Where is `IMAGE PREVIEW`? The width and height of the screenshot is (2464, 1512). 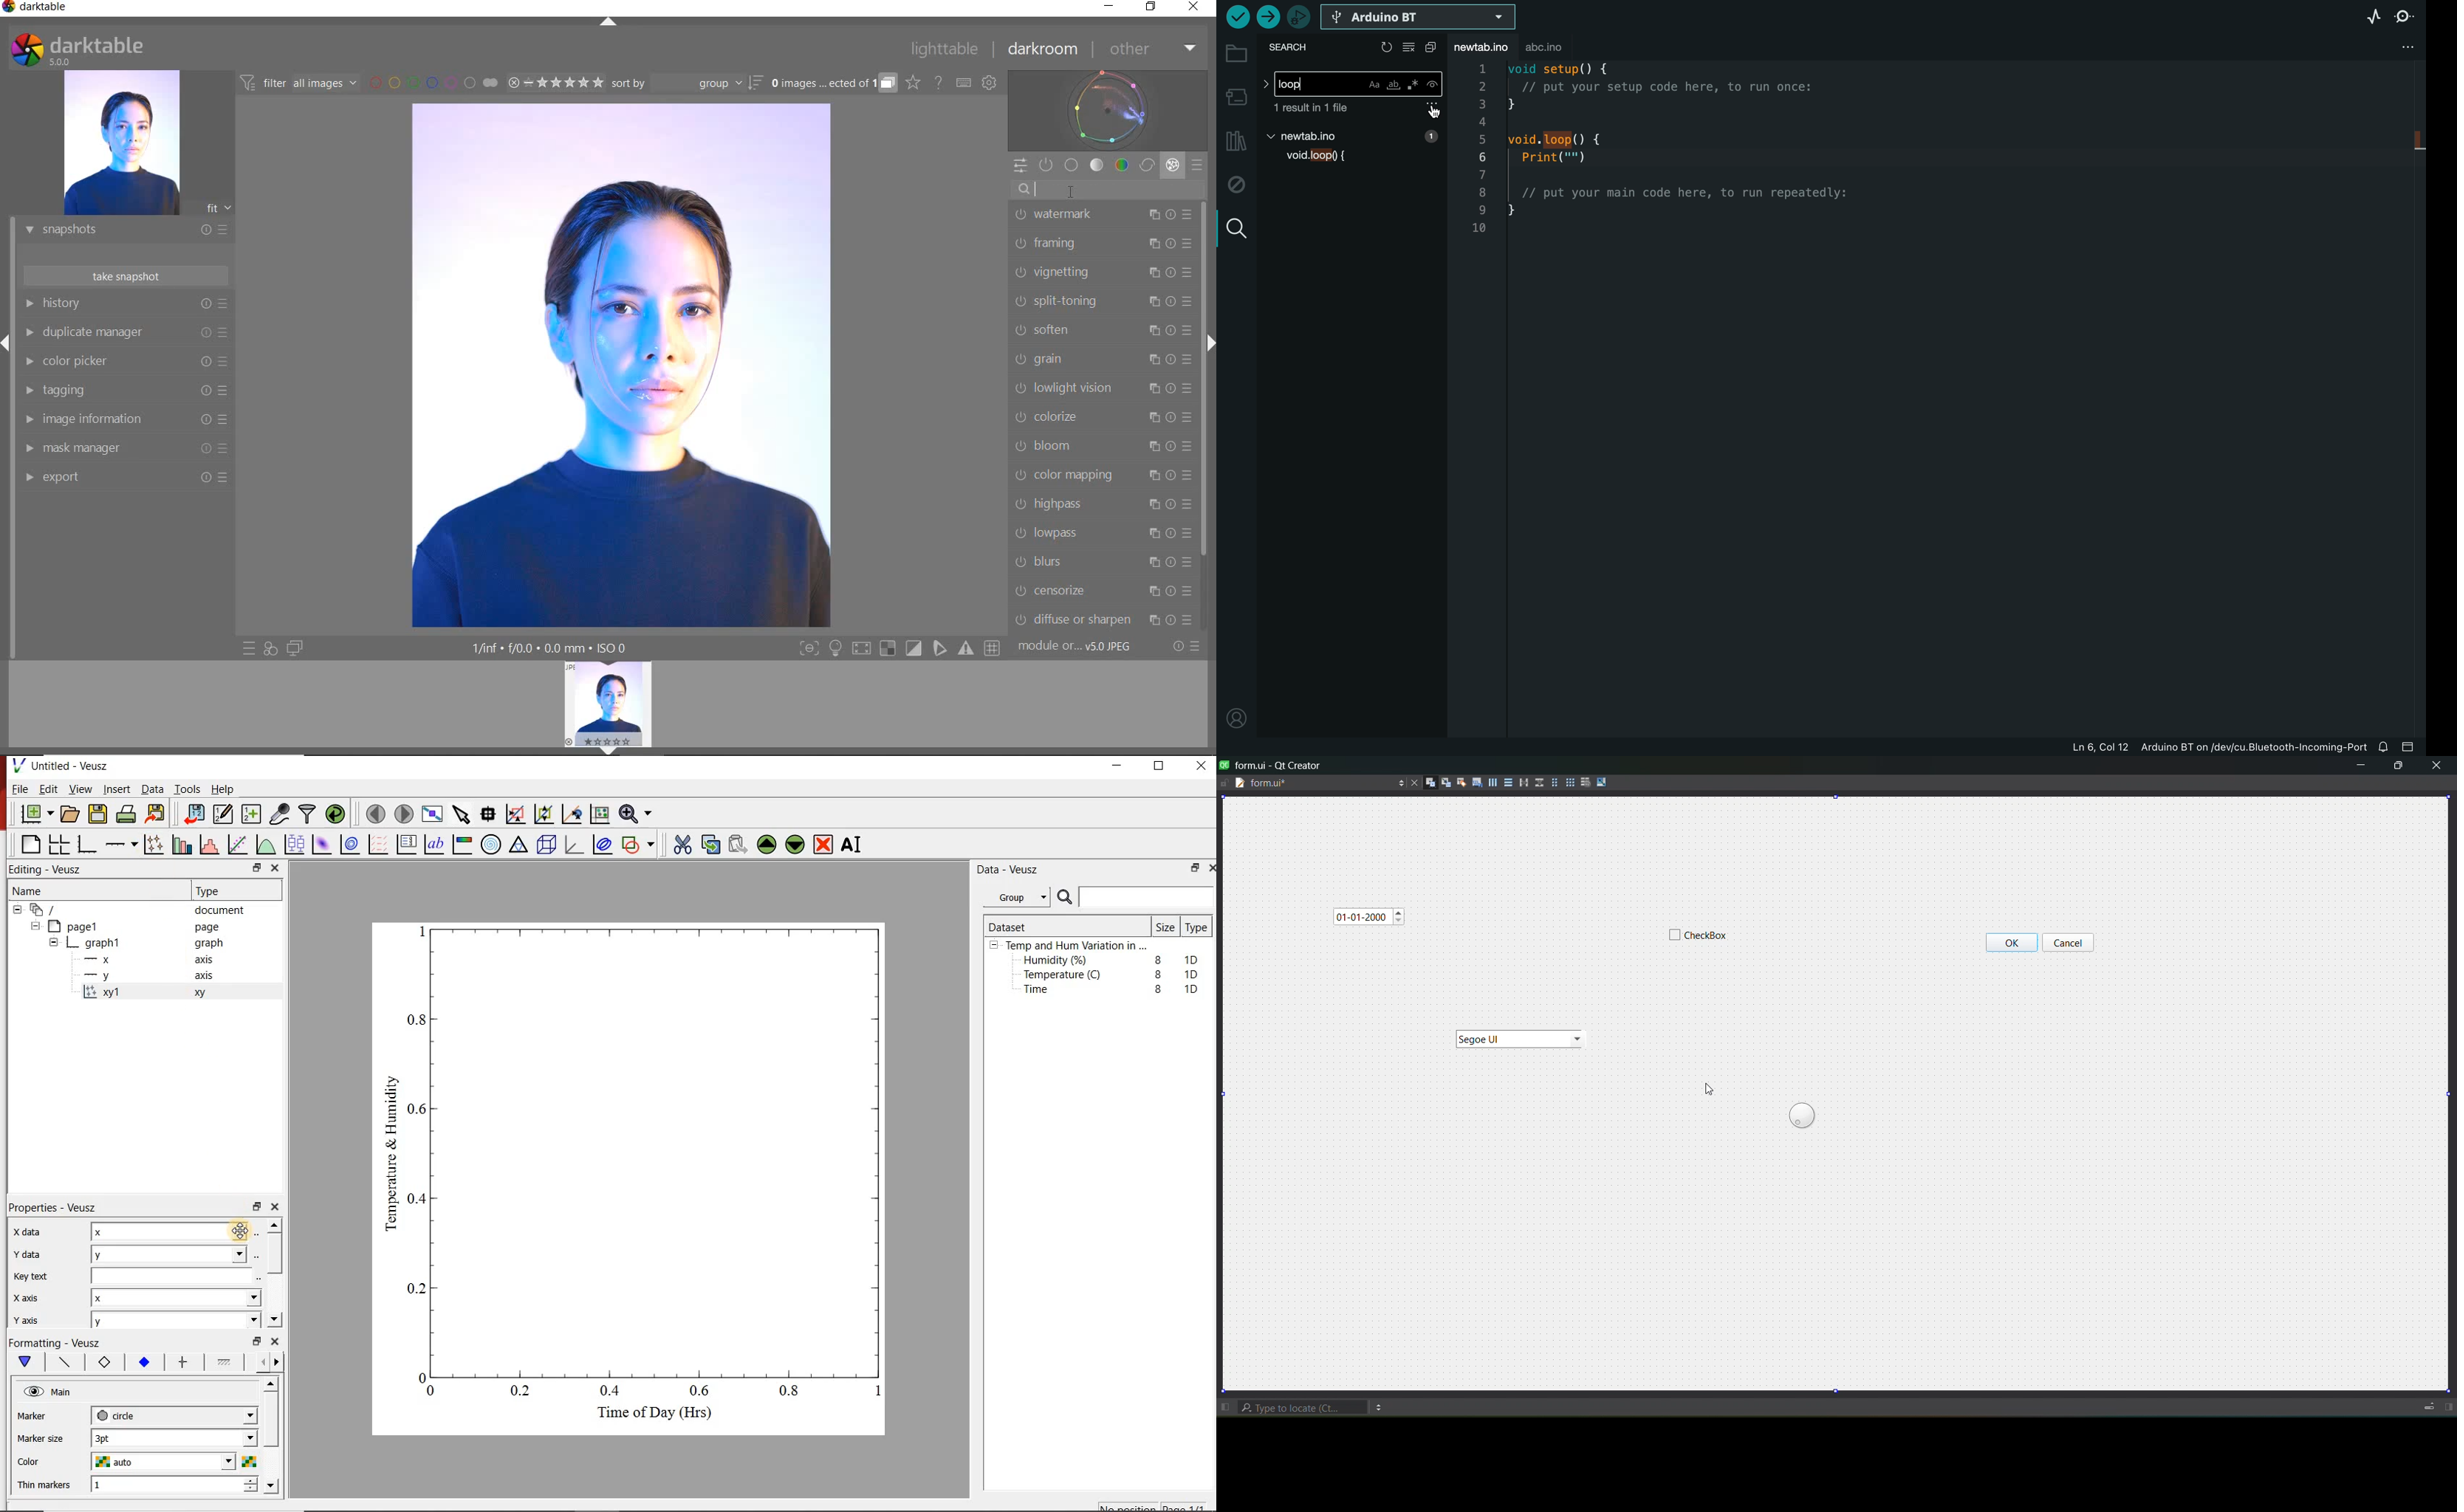
IMAGE PREVIEW is located at coordinates (121, 143).